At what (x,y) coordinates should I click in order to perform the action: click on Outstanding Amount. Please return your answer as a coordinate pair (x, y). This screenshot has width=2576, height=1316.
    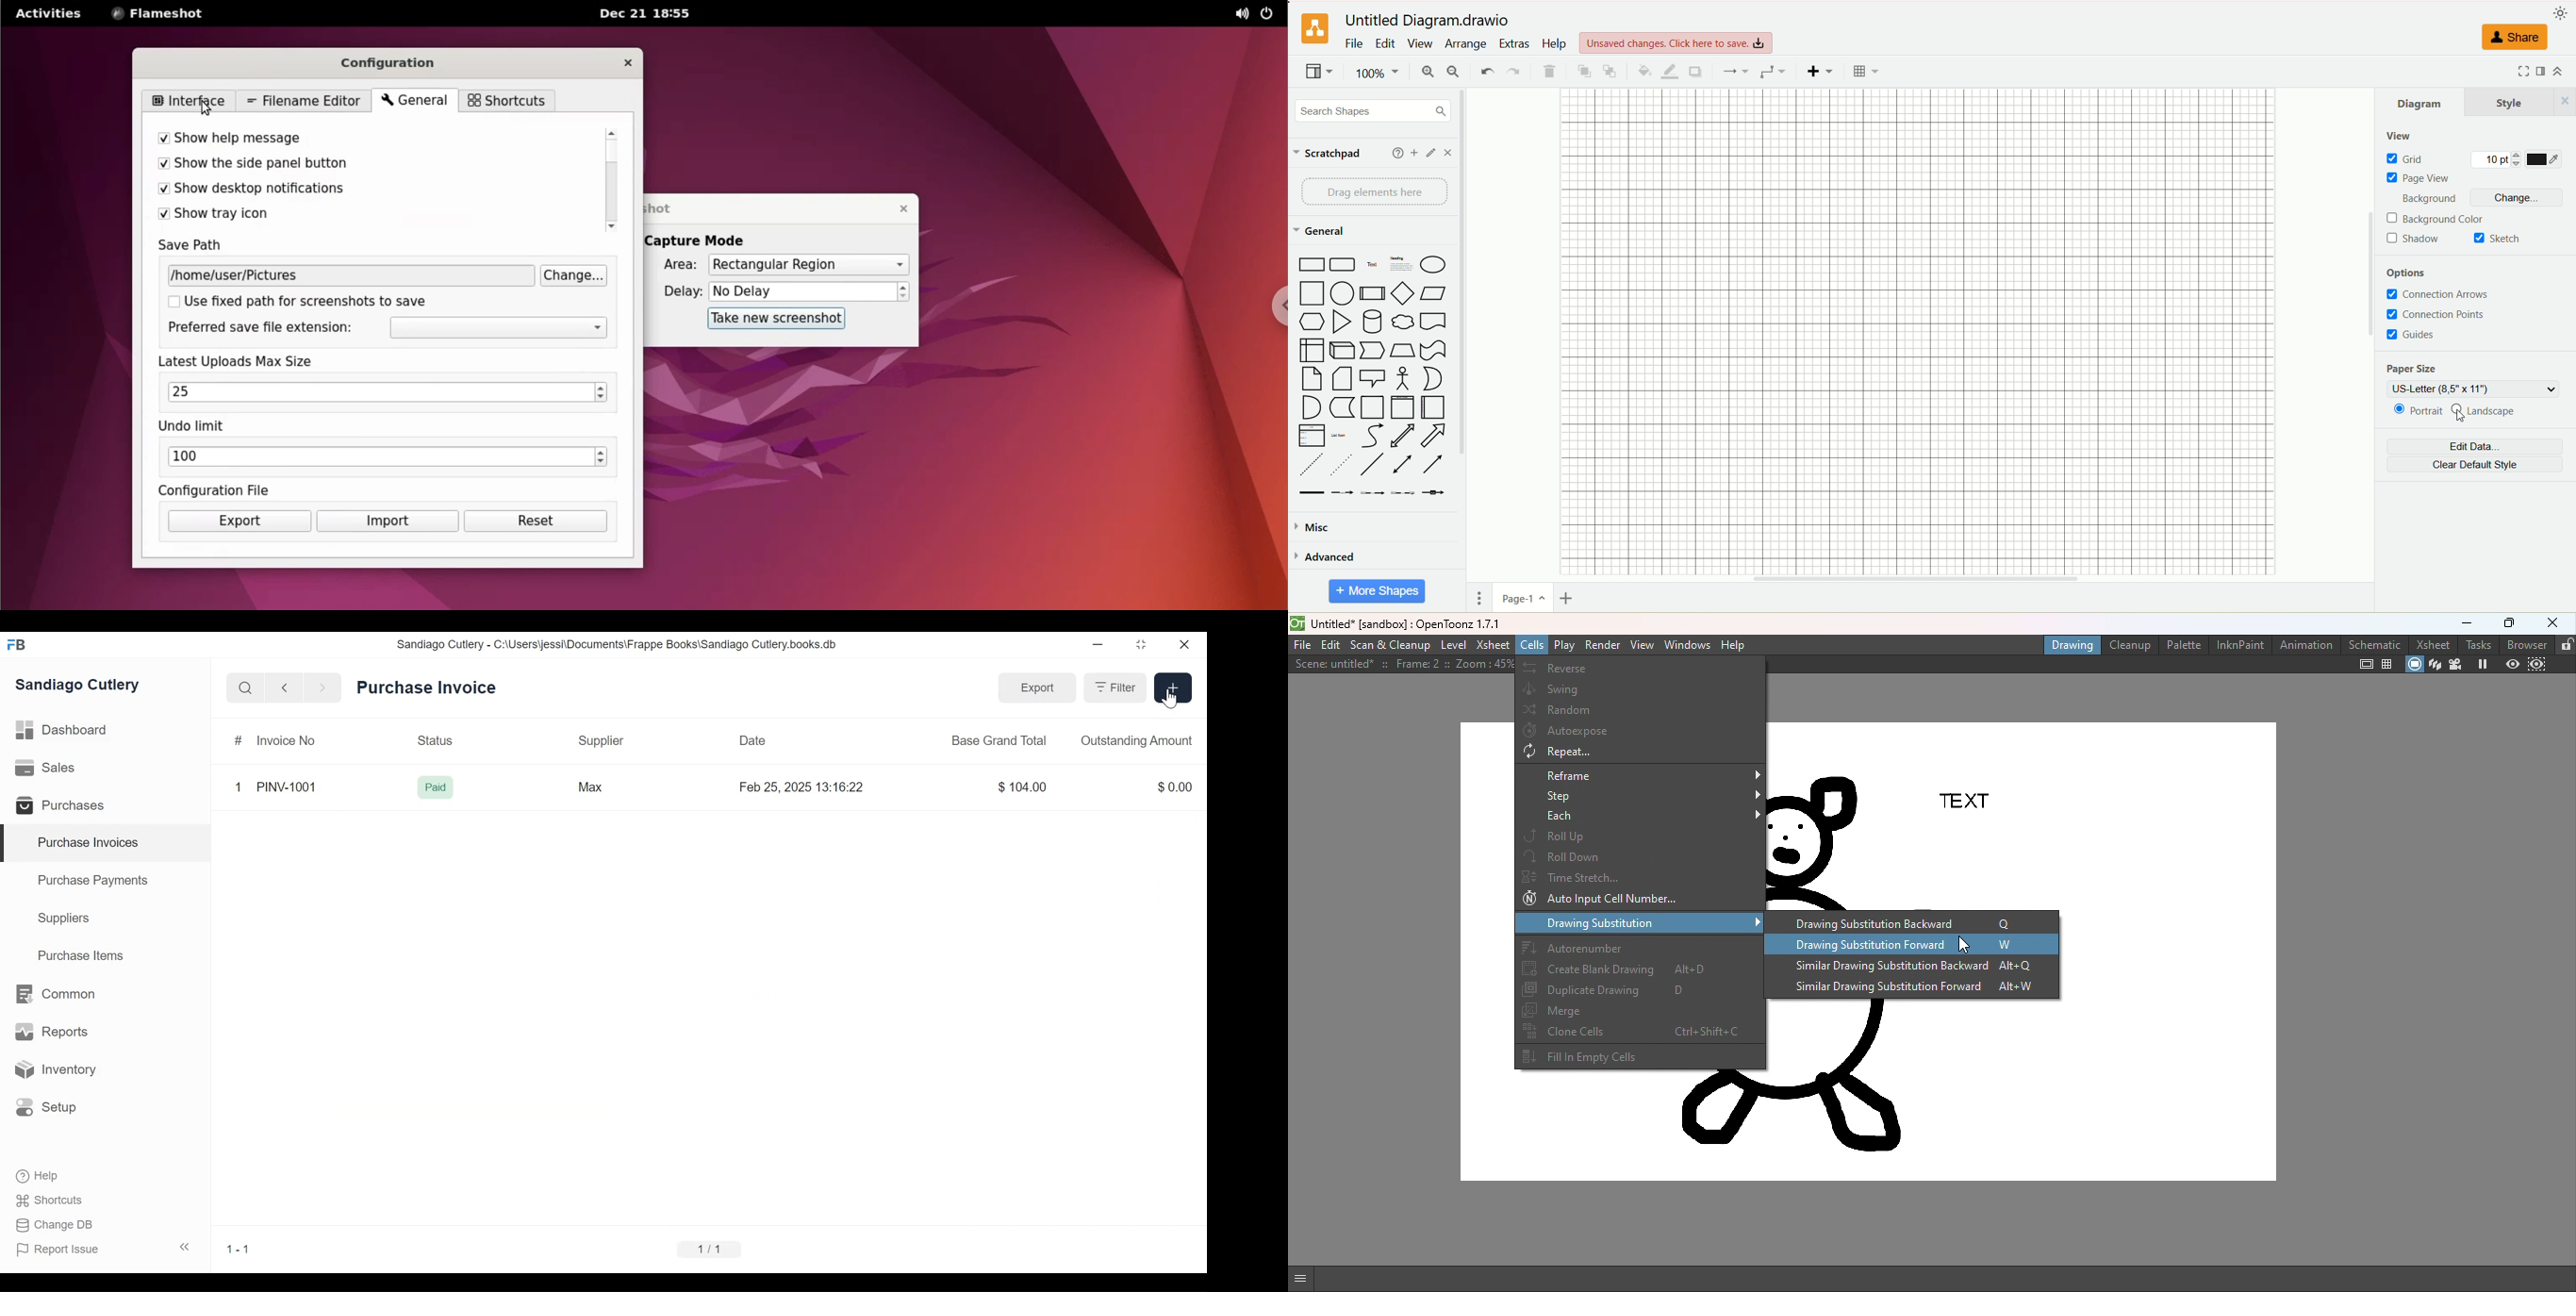
    Looking at the image, I should click on (1135, 741).